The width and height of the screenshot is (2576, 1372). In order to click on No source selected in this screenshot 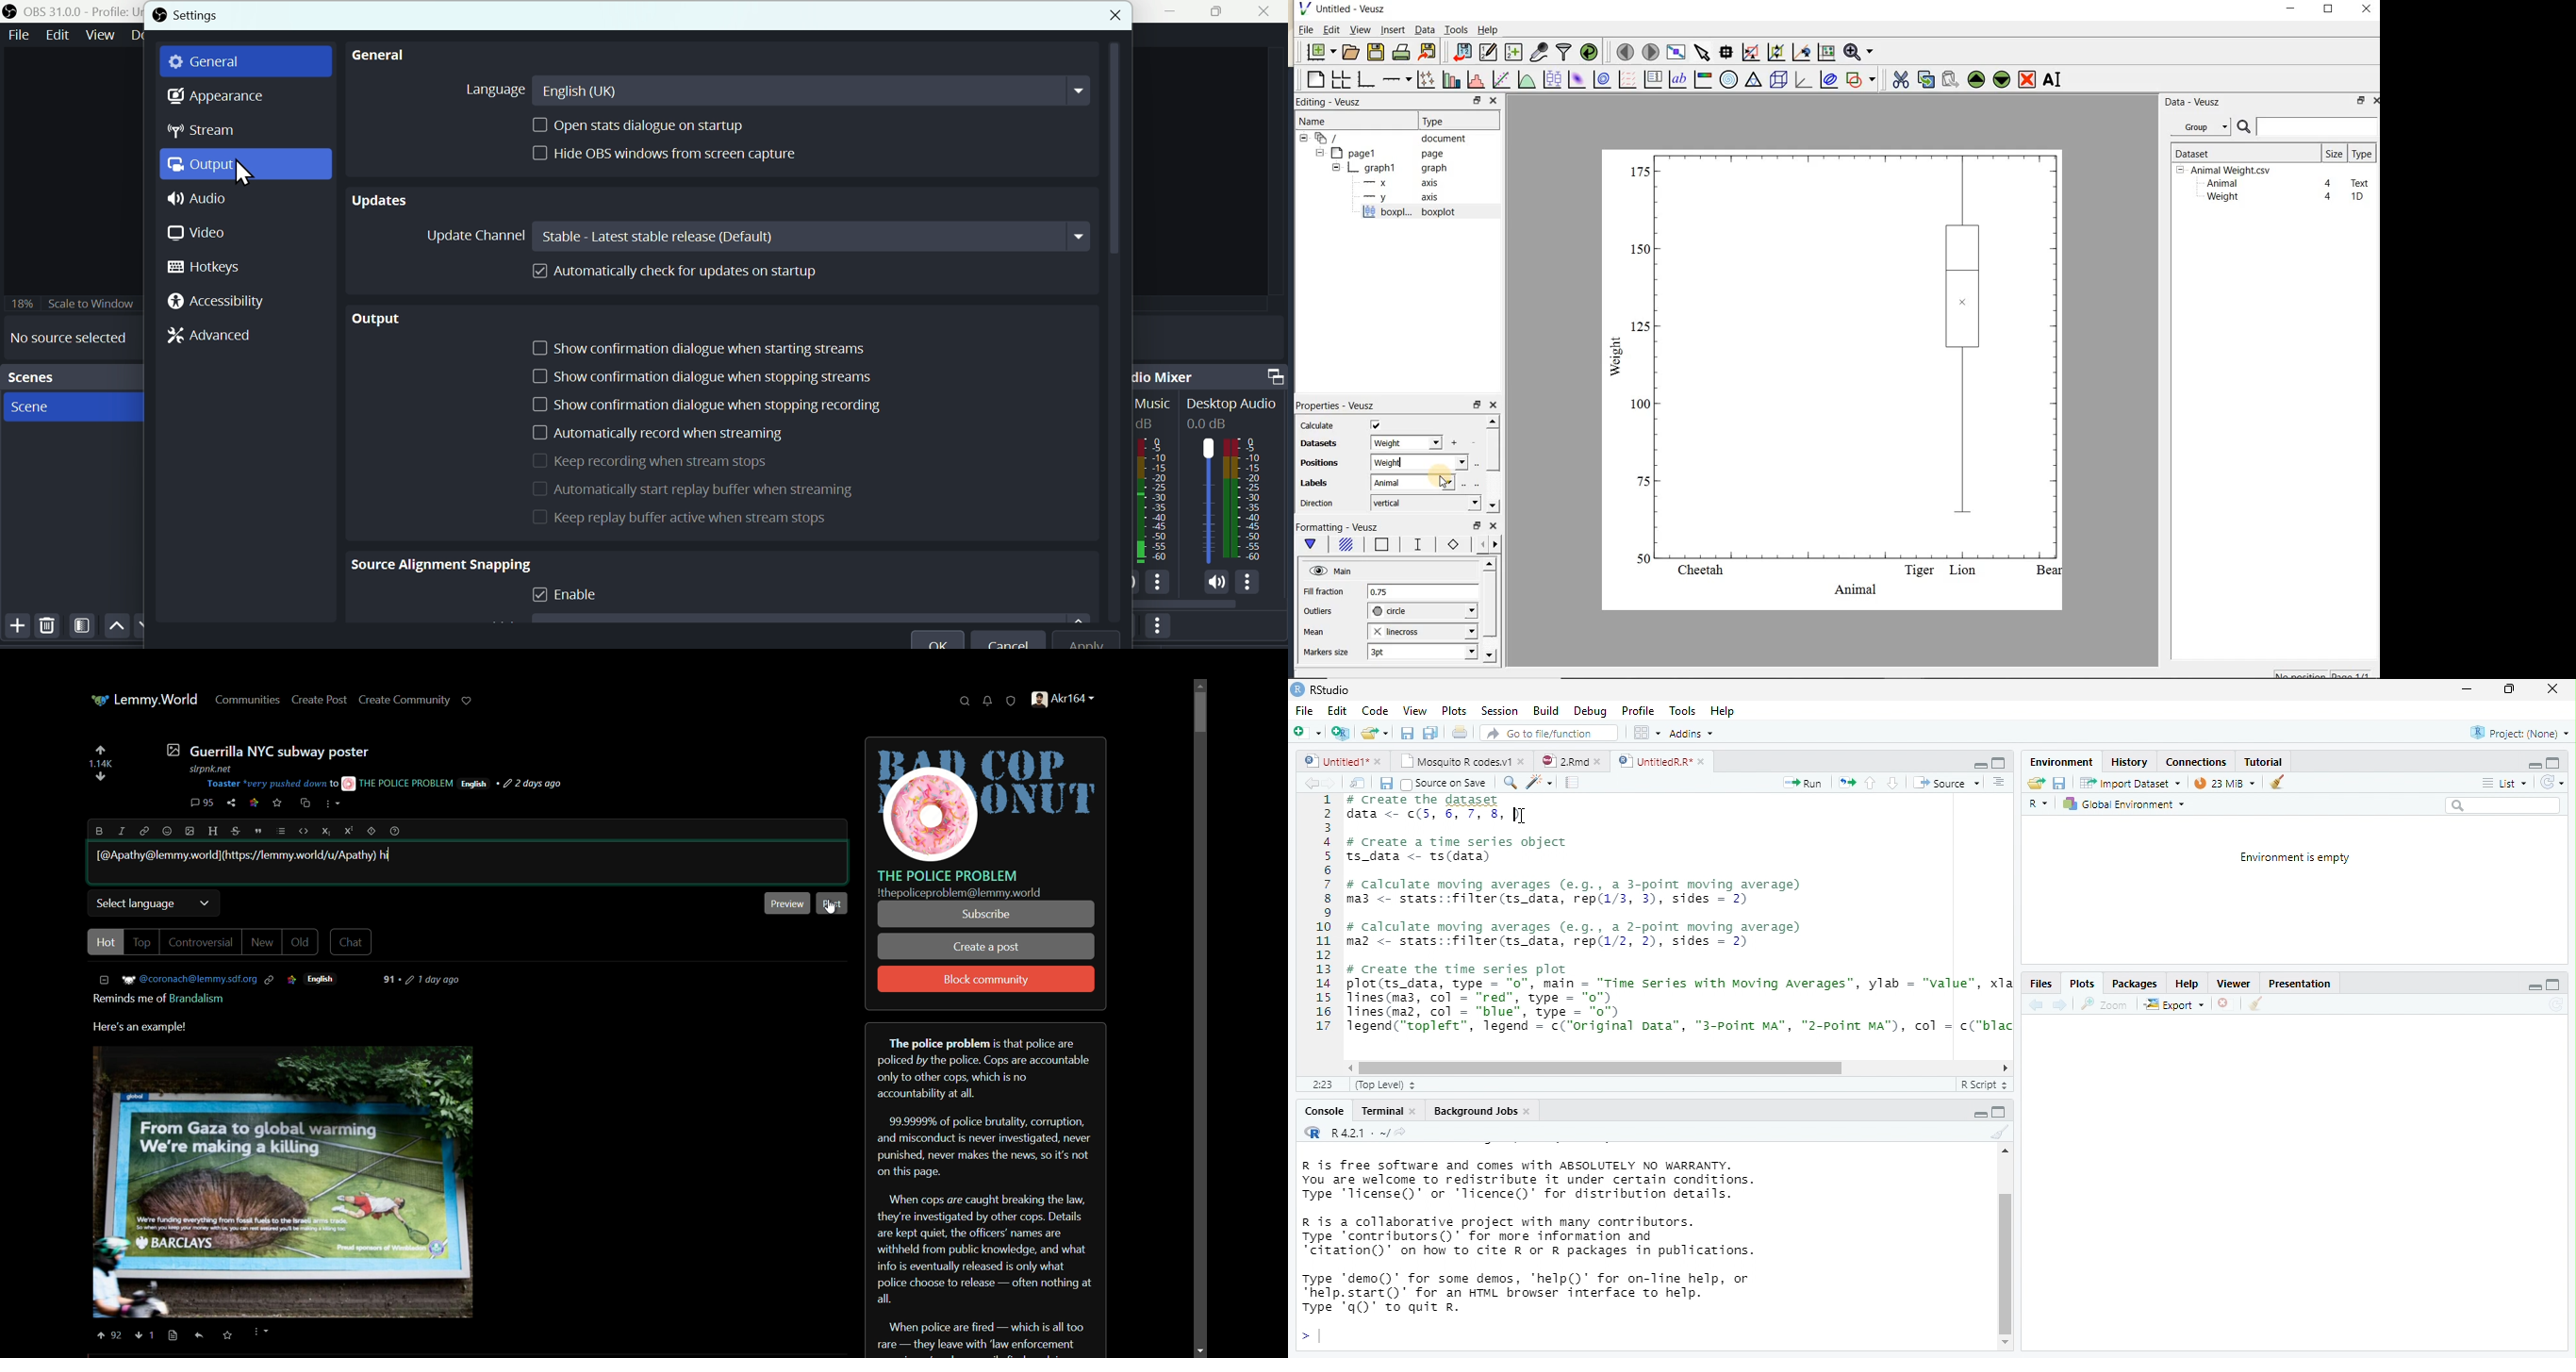, I will do `click(66, 339)`.